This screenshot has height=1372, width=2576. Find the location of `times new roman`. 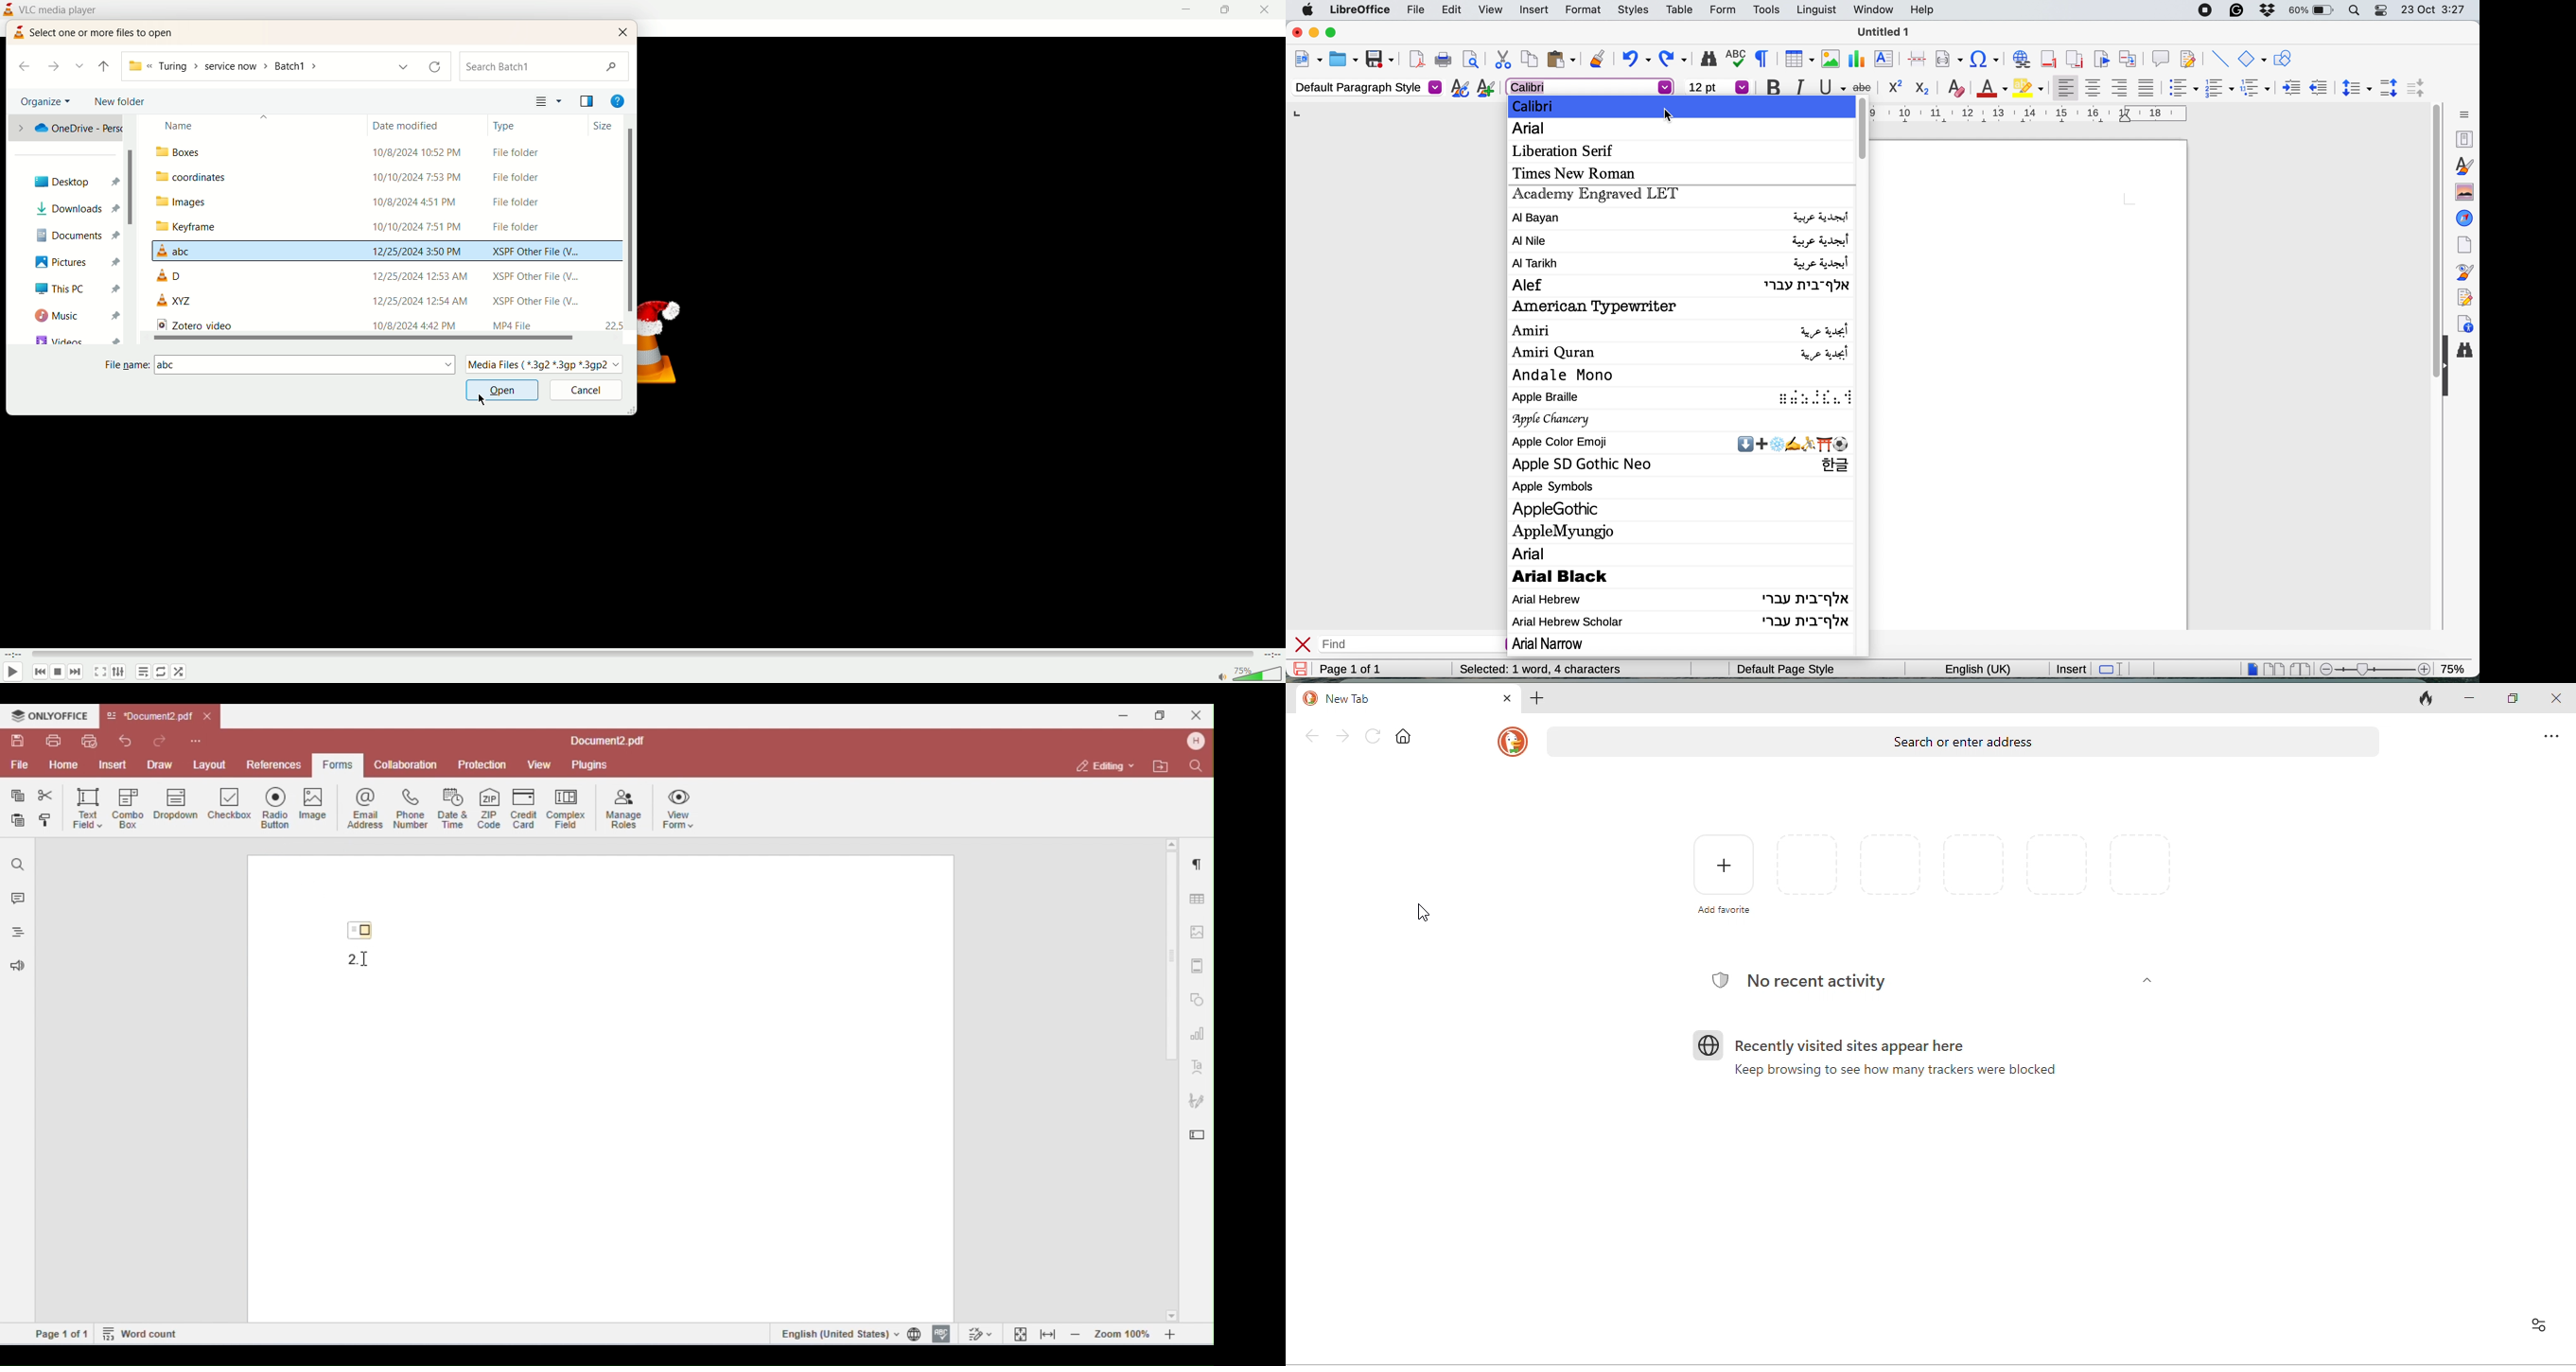

times new roman is located at coordinates (1581, 173).